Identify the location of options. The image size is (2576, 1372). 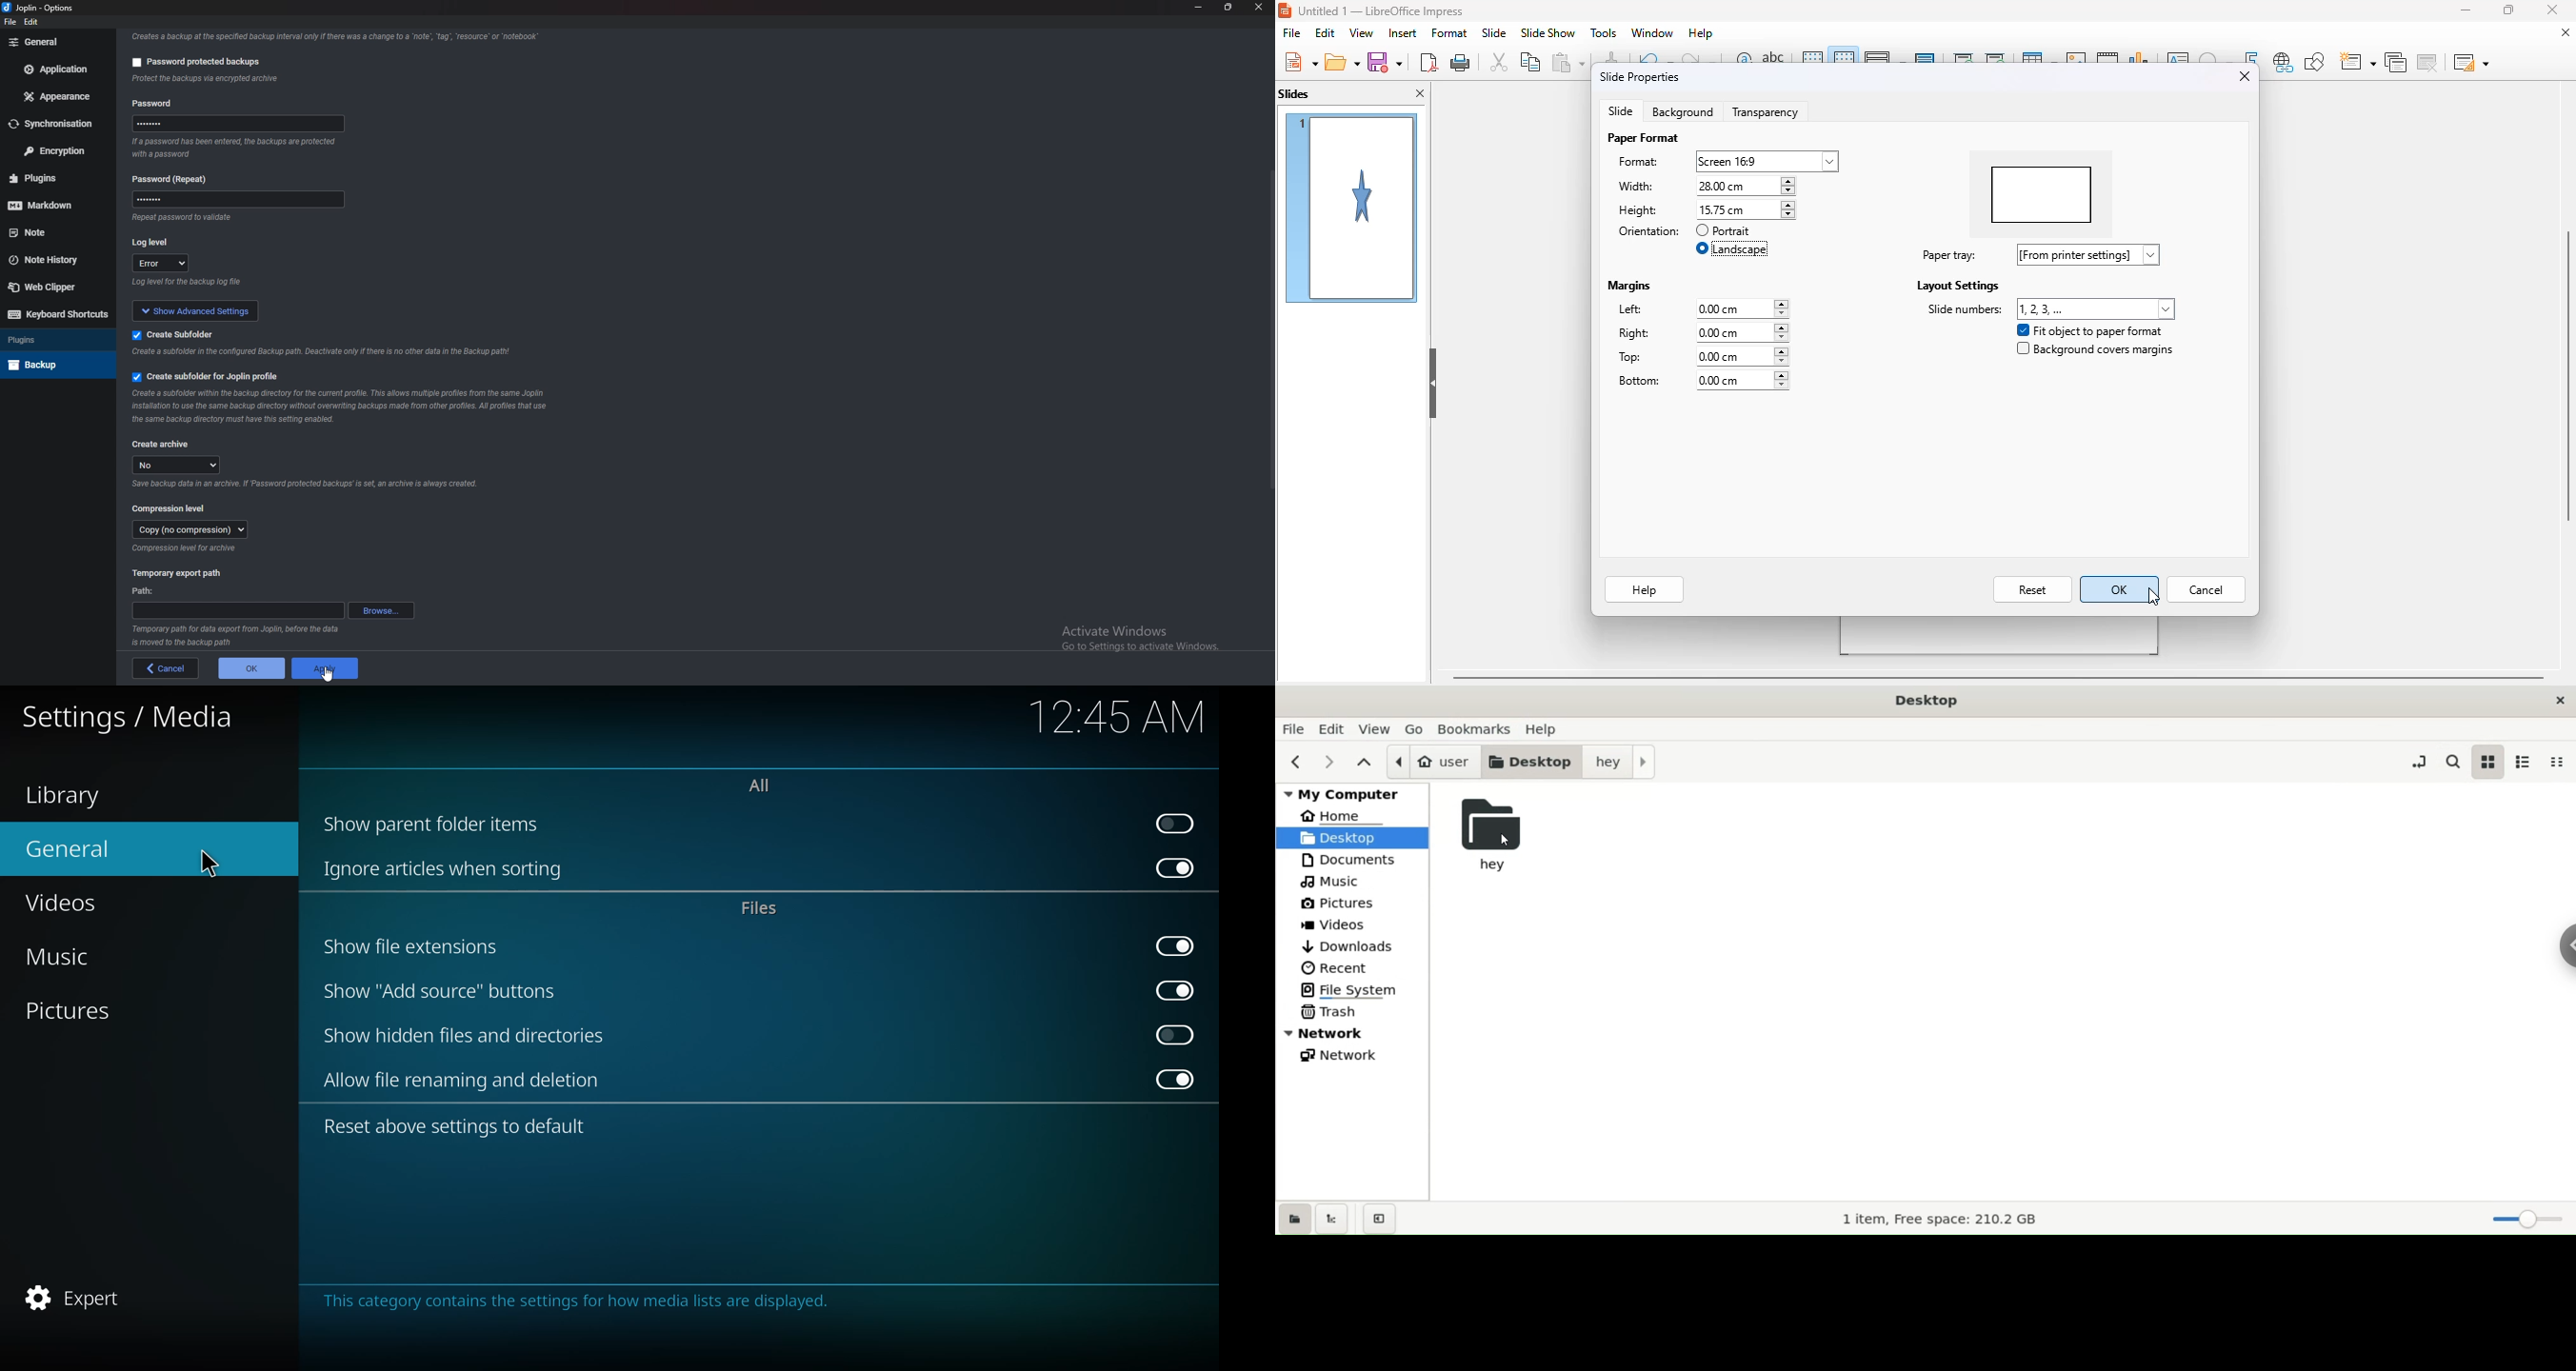
(60, 7).